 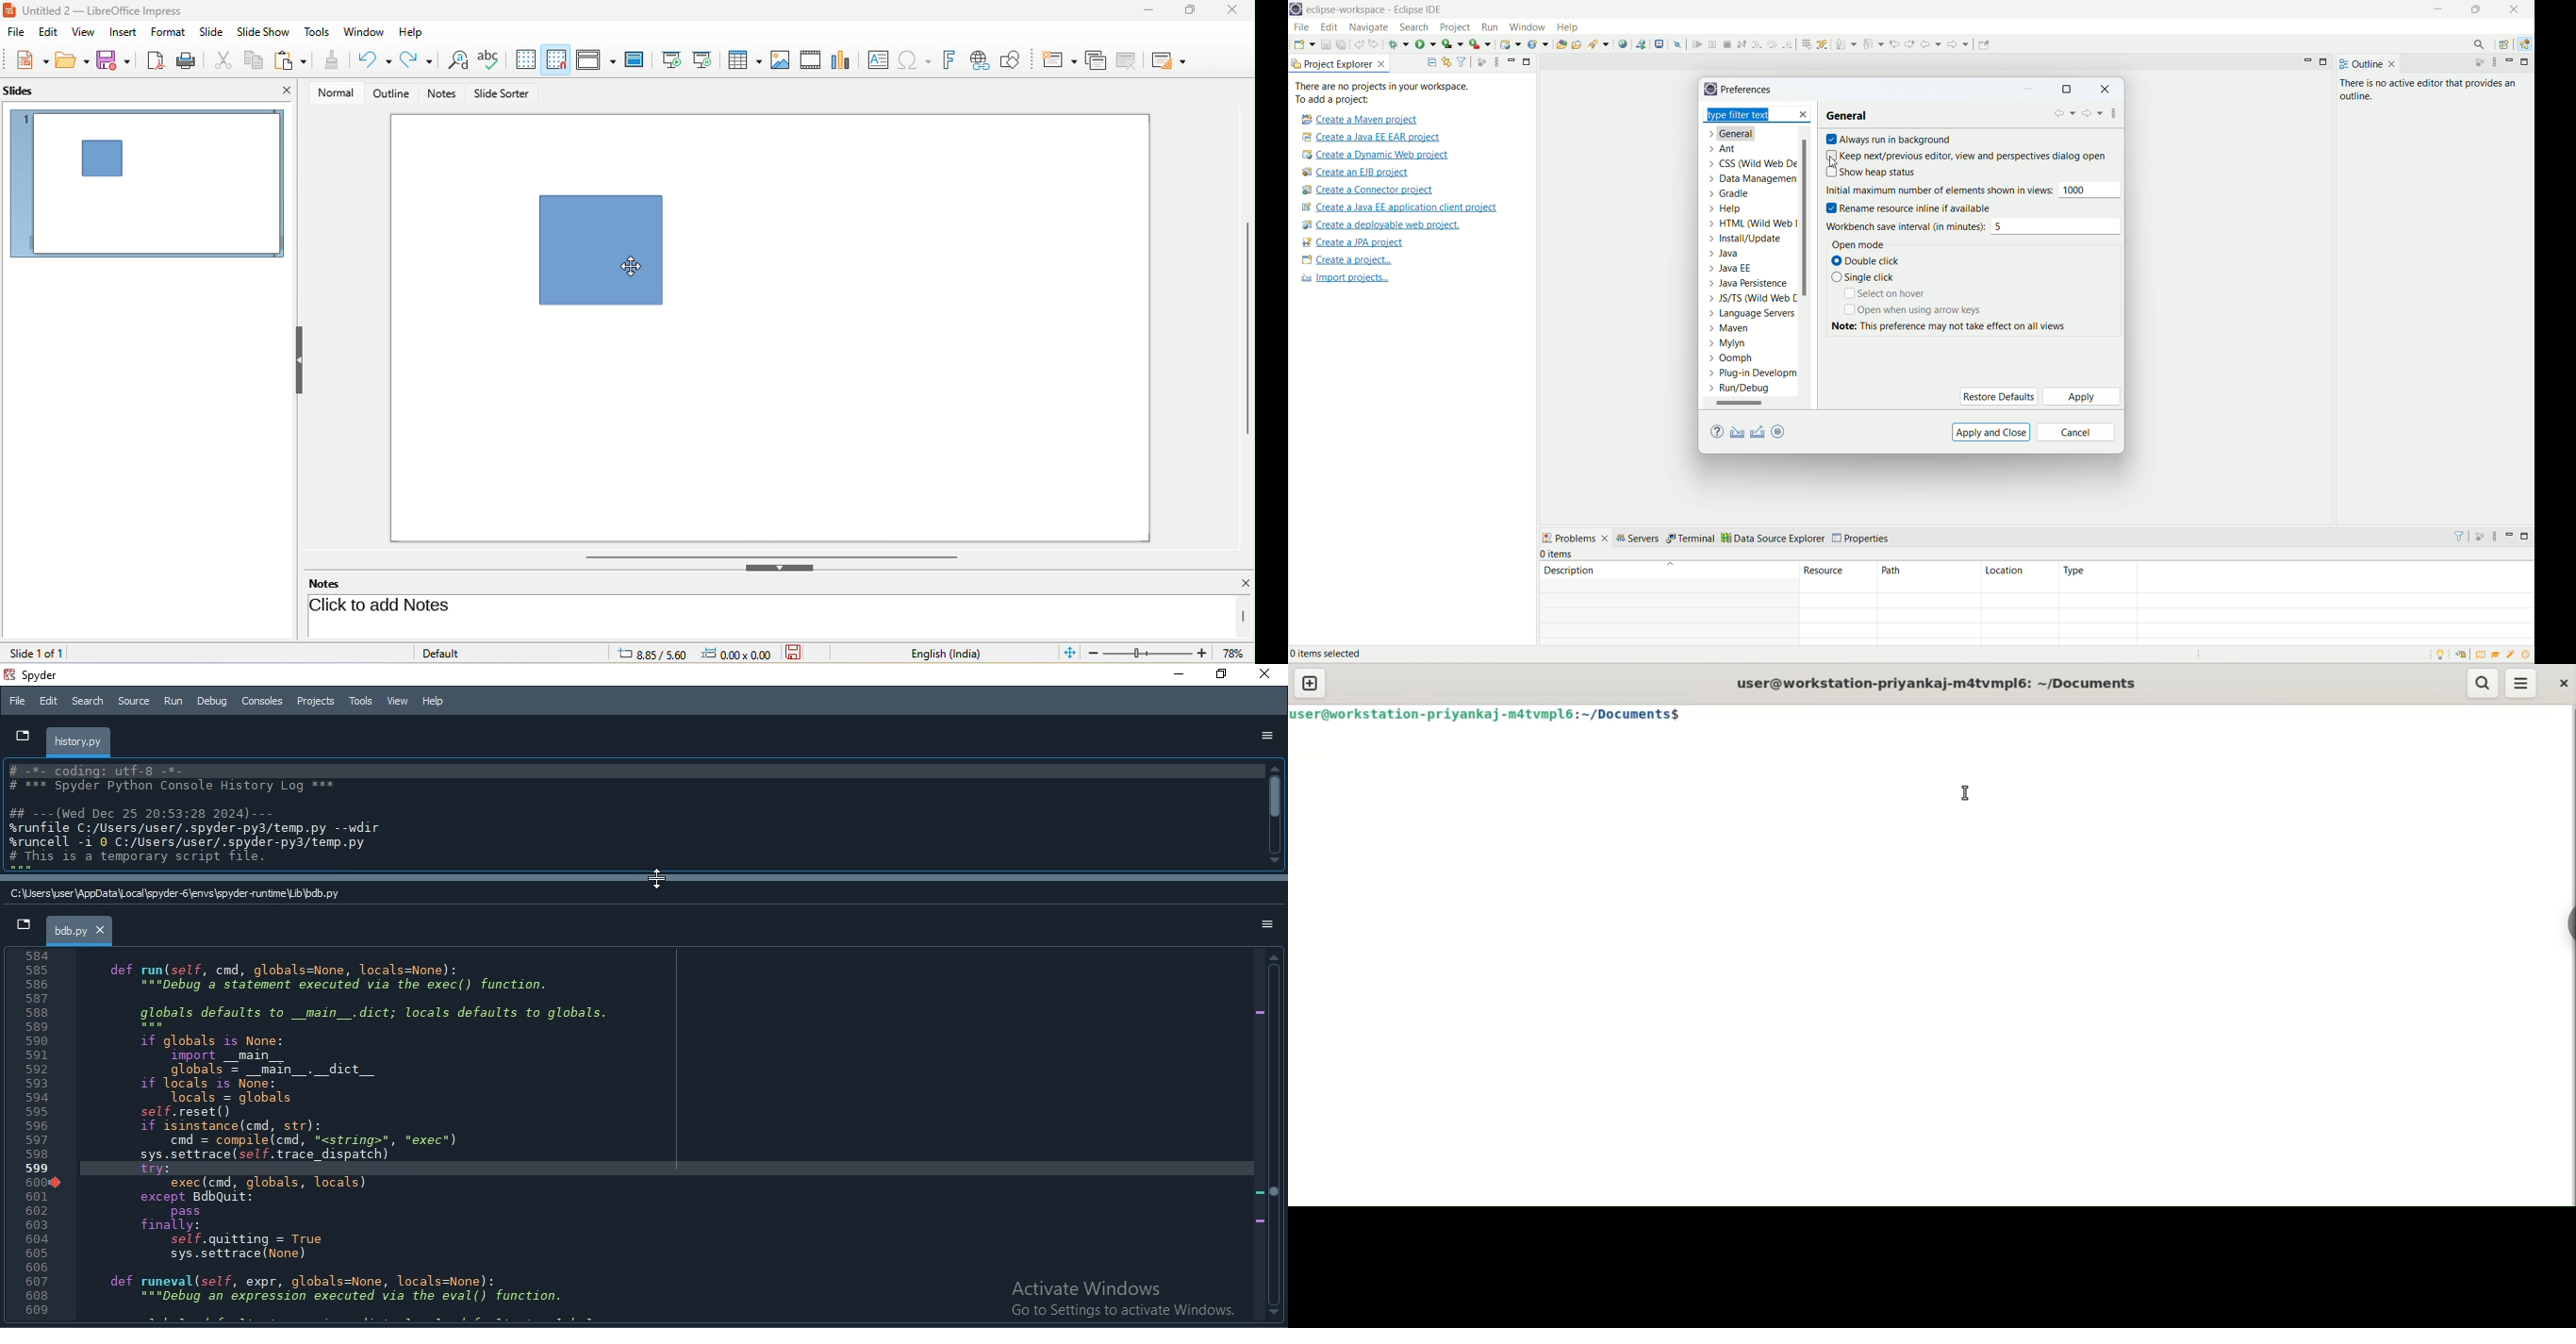 I want to click on always run in background, so click(x=1891, y=139).